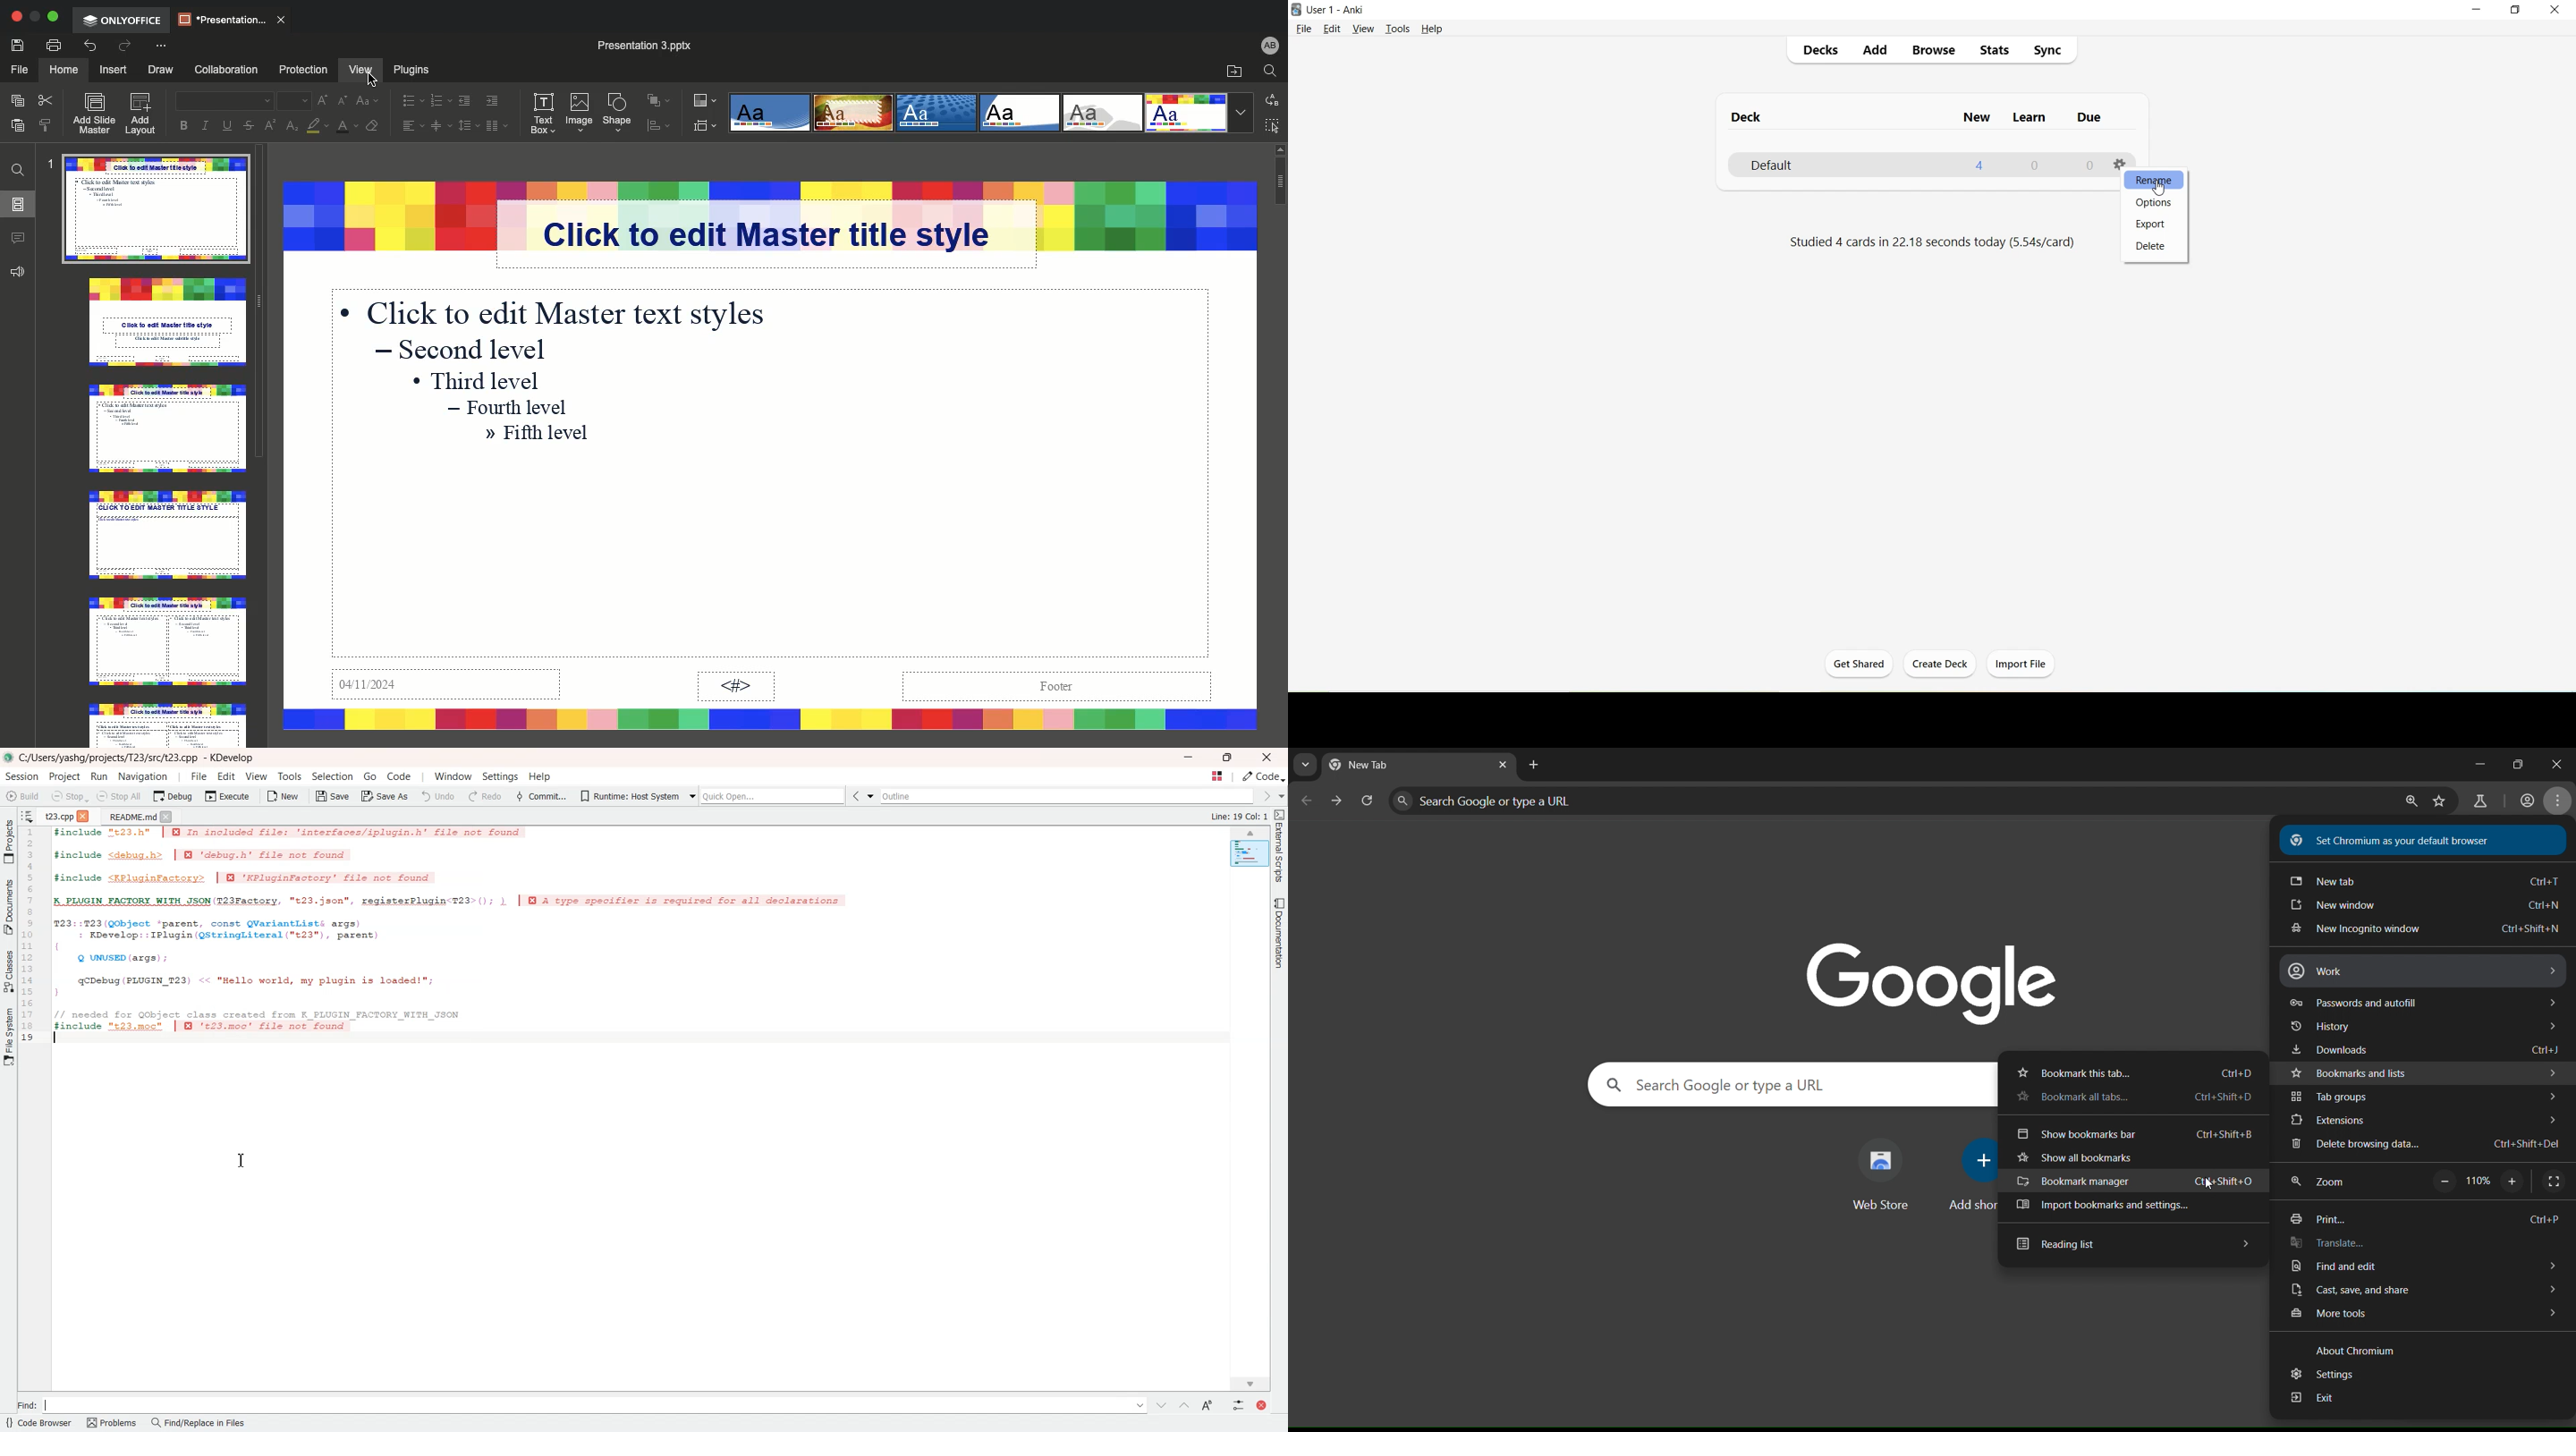 This screenshot has height=1456, width=2576. I want to click on Insert, so click(113, 68).